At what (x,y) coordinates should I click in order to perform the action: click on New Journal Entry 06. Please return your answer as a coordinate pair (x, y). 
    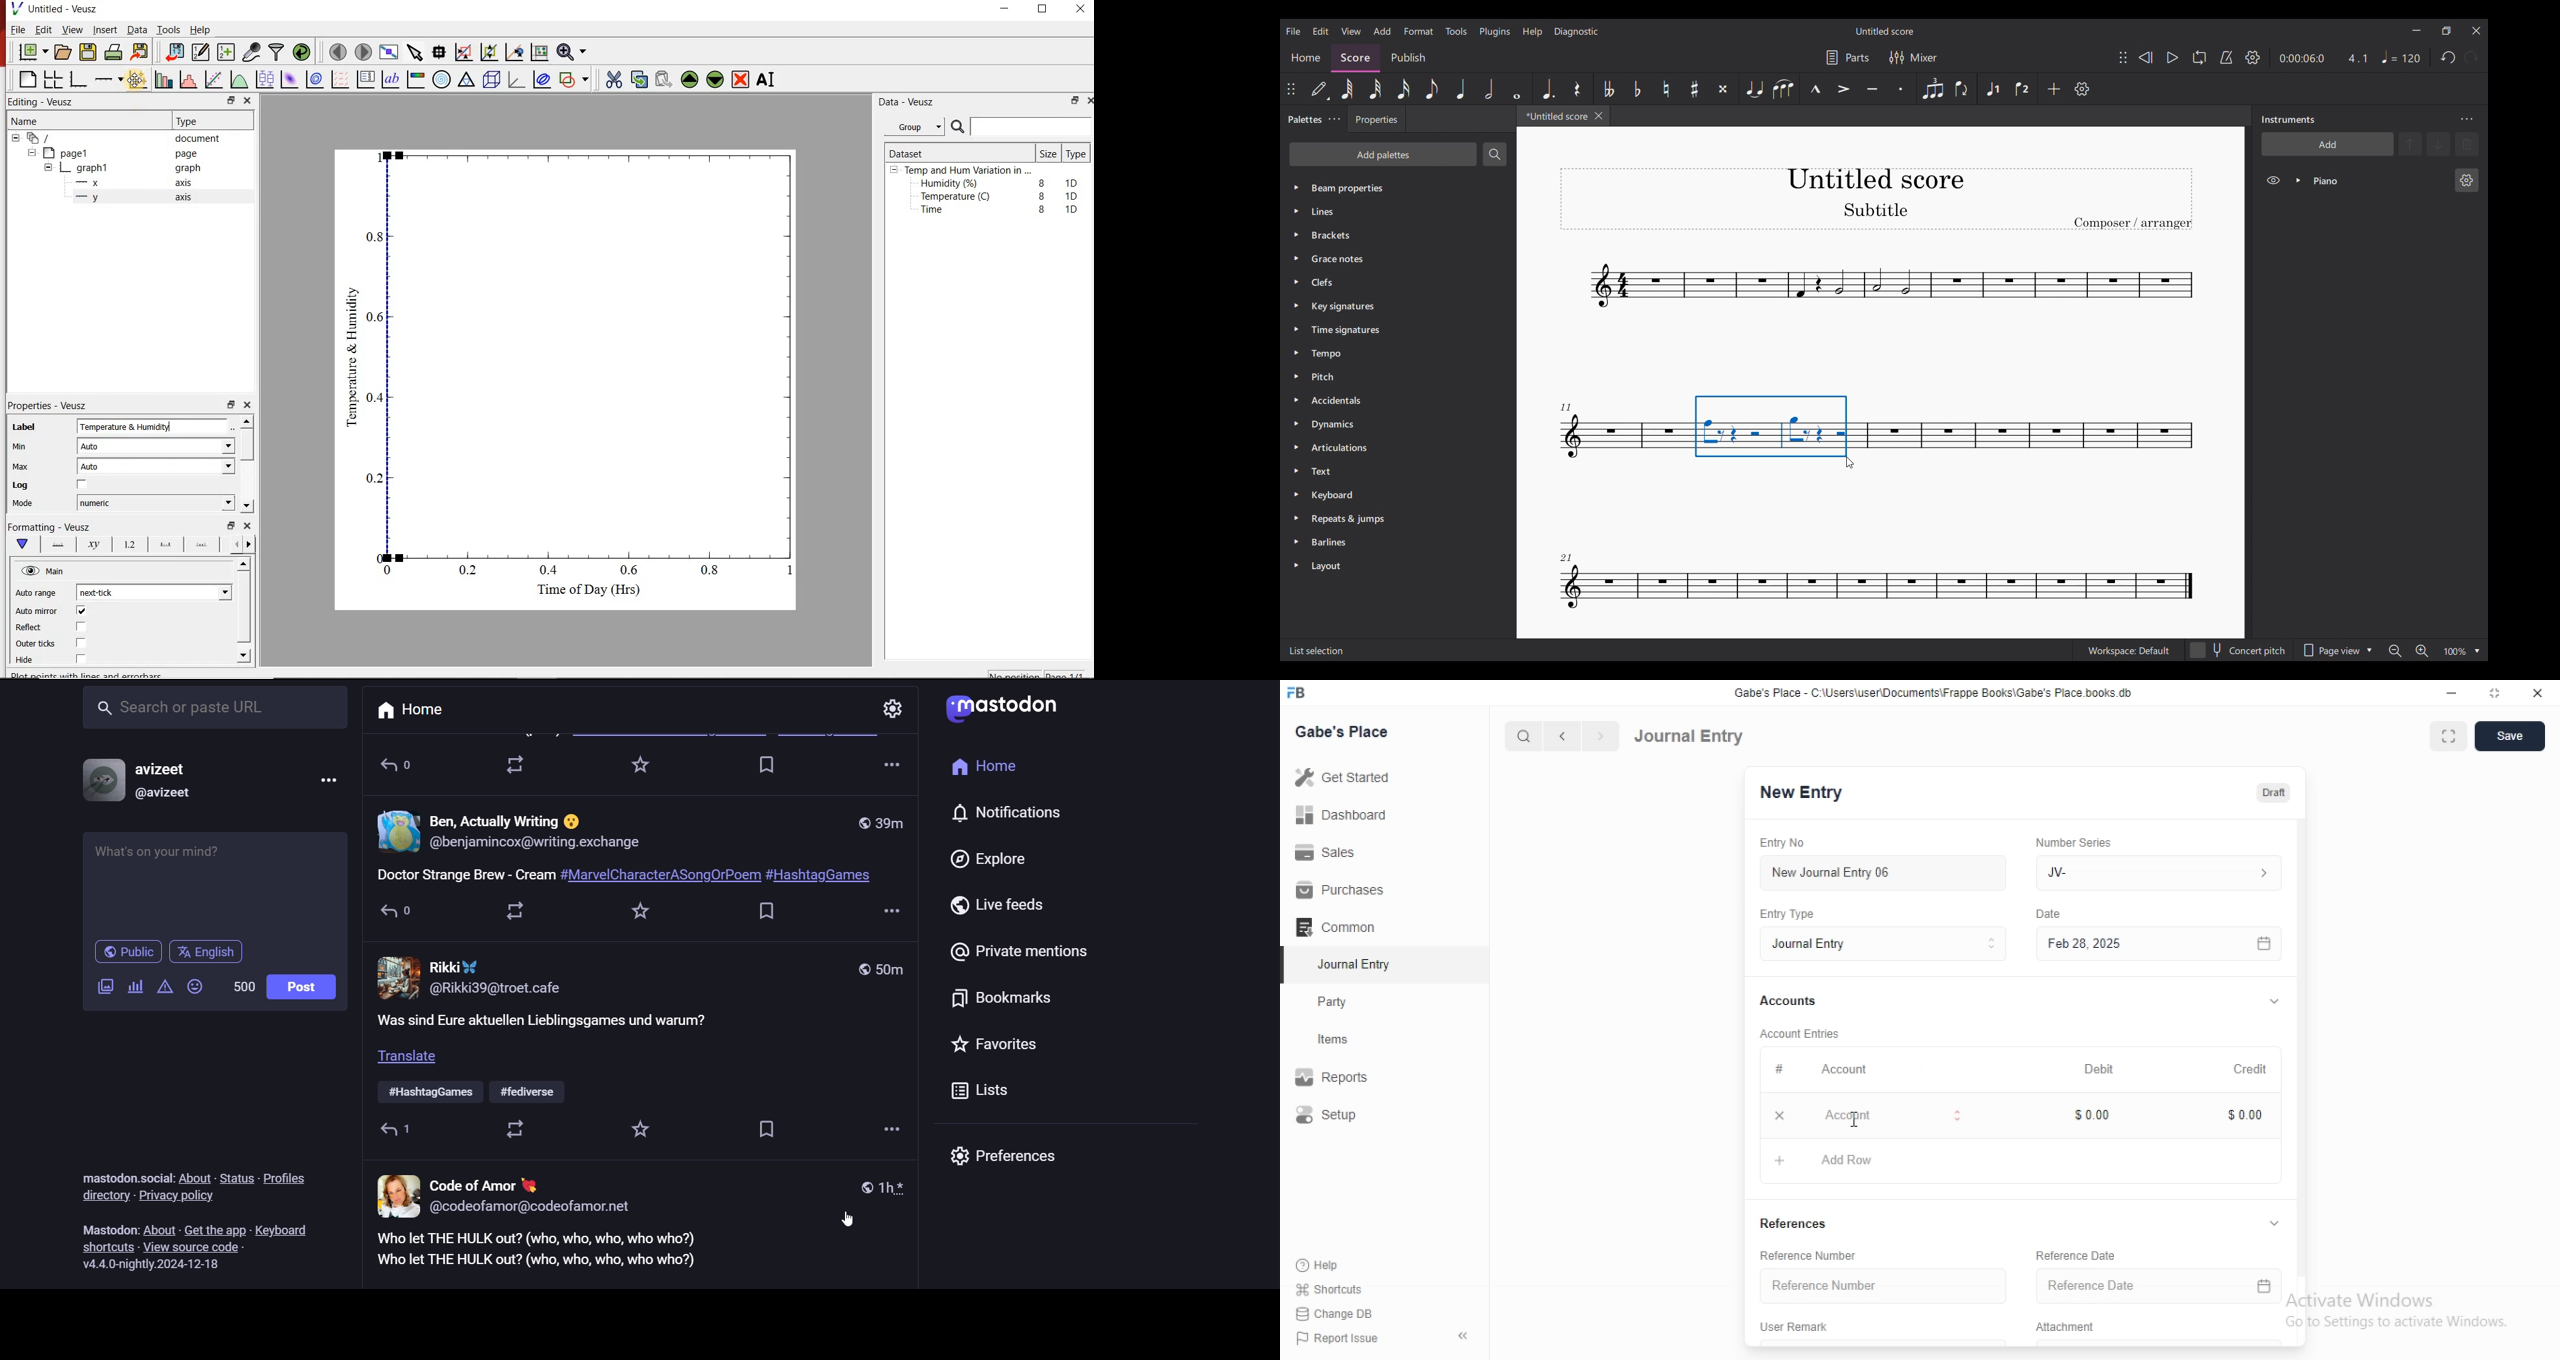
    Looking at the image, I should click on (1877, 871).